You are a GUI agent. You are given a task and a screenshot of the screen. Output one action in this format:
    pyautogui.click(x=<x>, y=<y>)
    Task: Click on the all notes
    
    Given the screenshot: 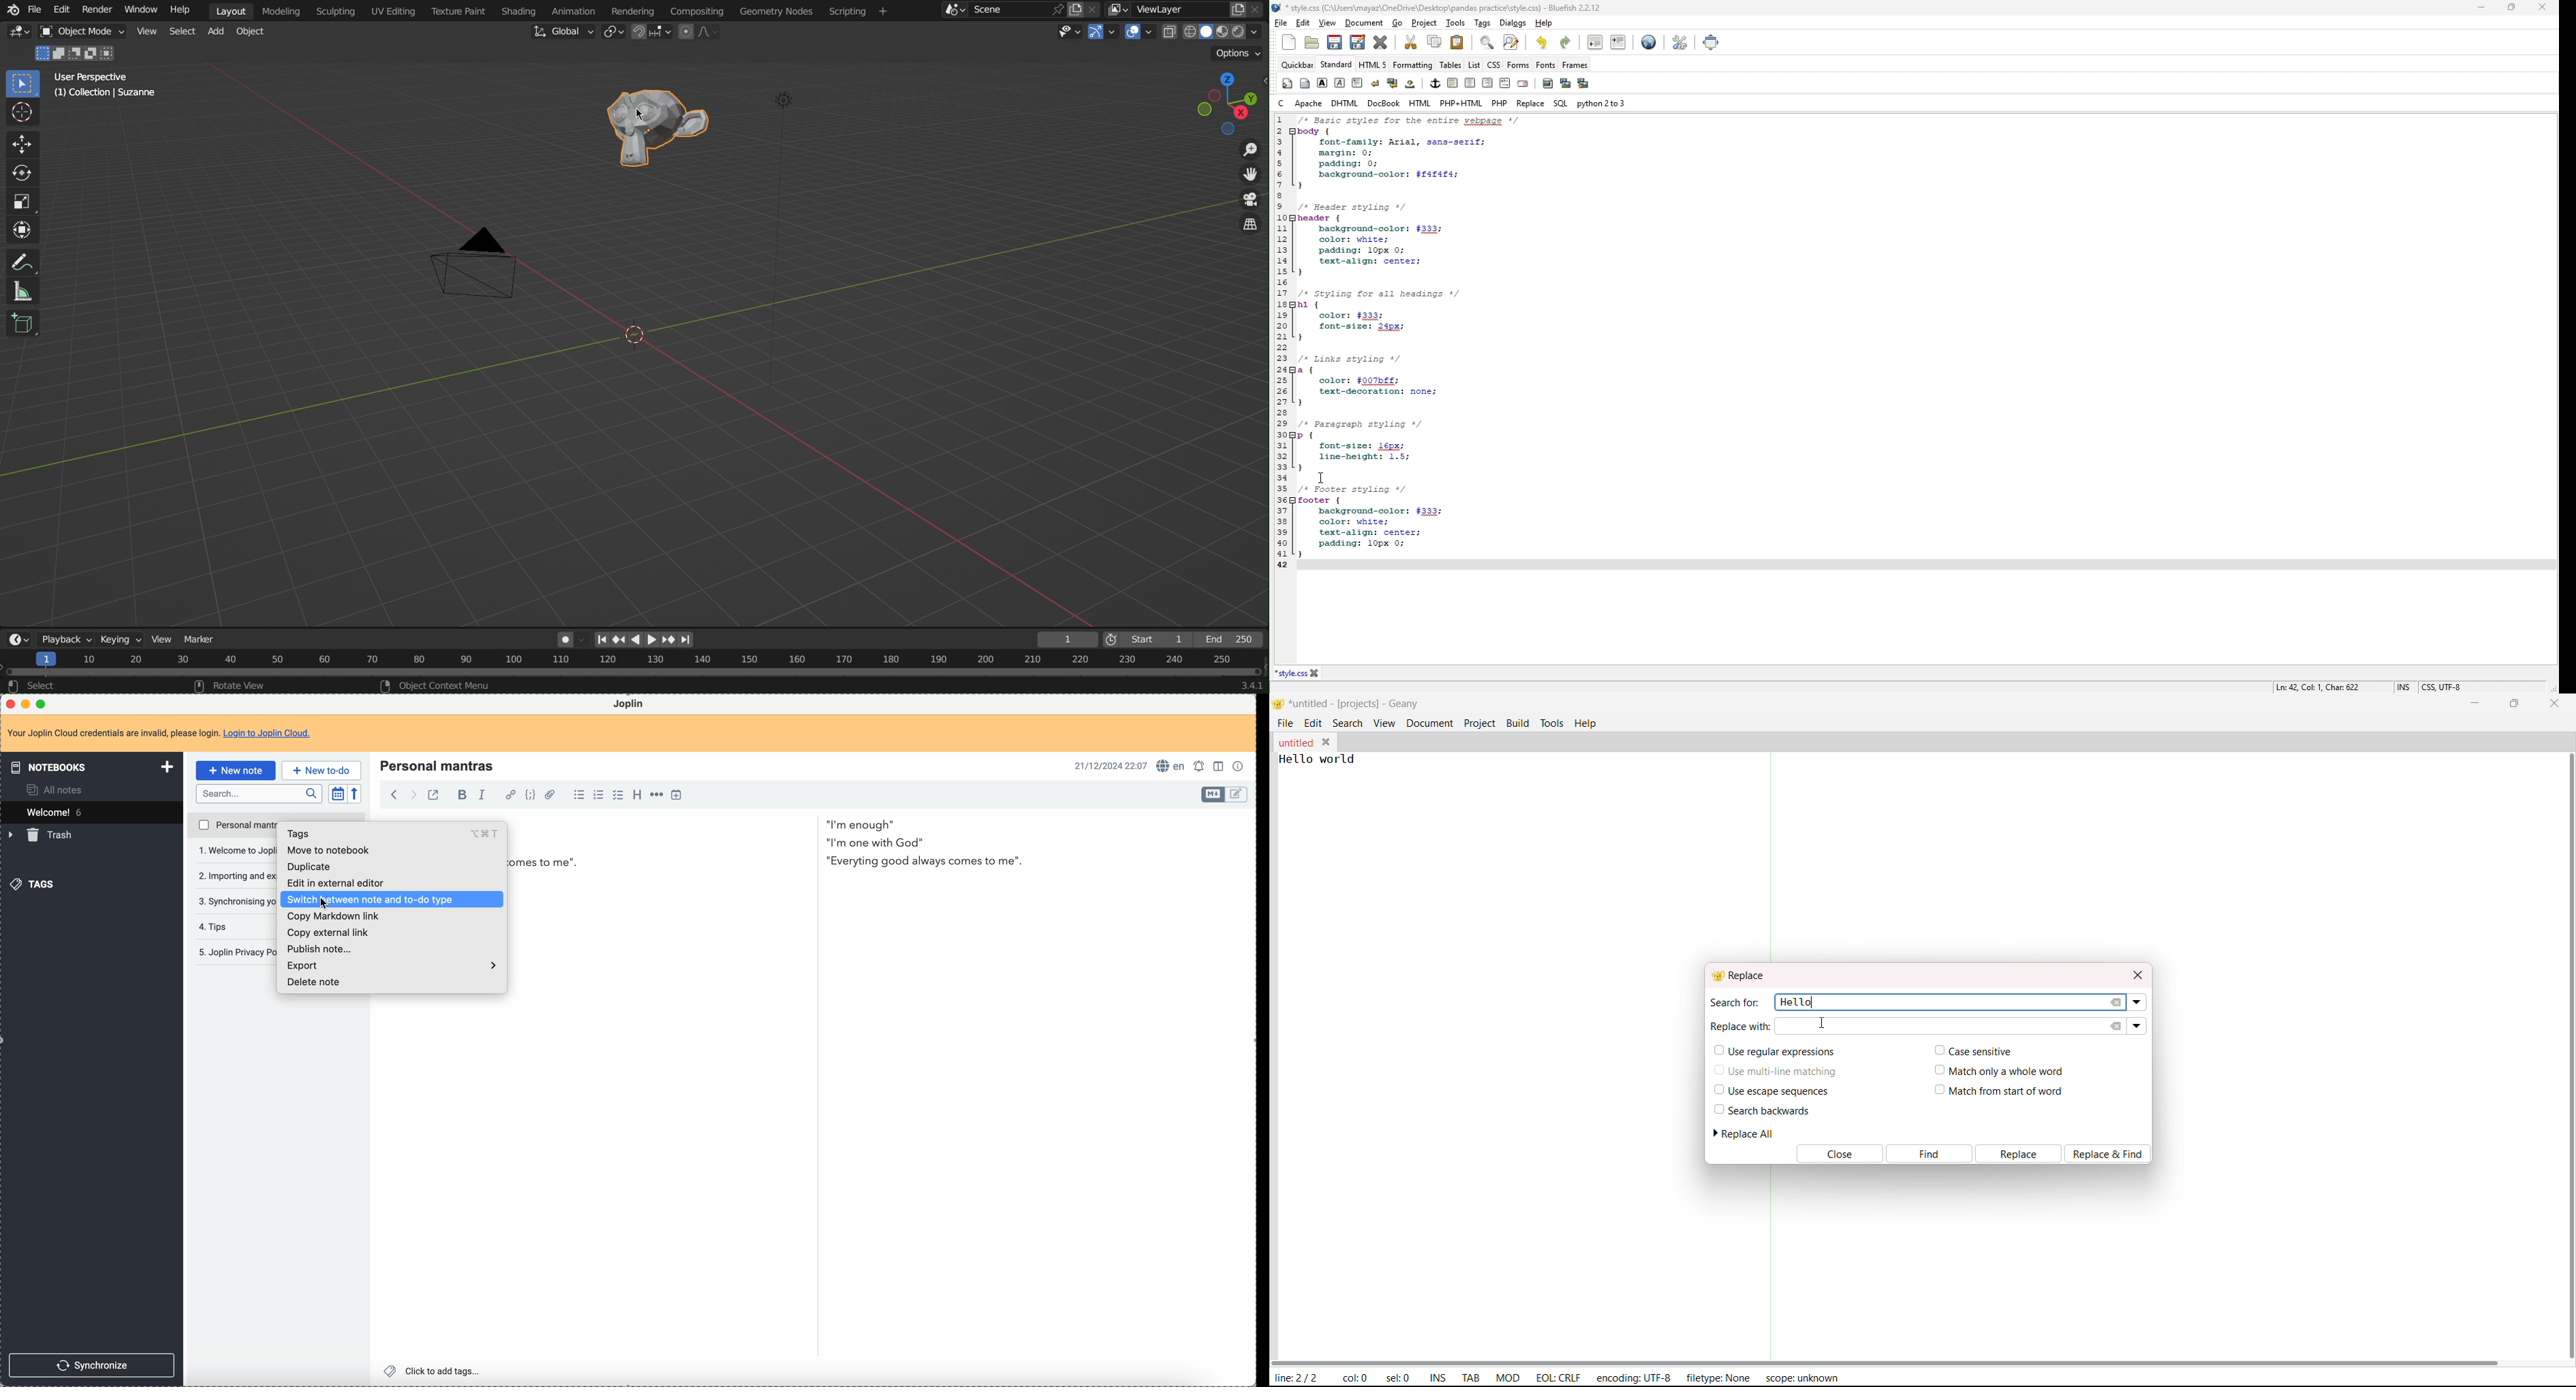 What is the action you would take?
    pyautogui.click(x=53, y=789)
    